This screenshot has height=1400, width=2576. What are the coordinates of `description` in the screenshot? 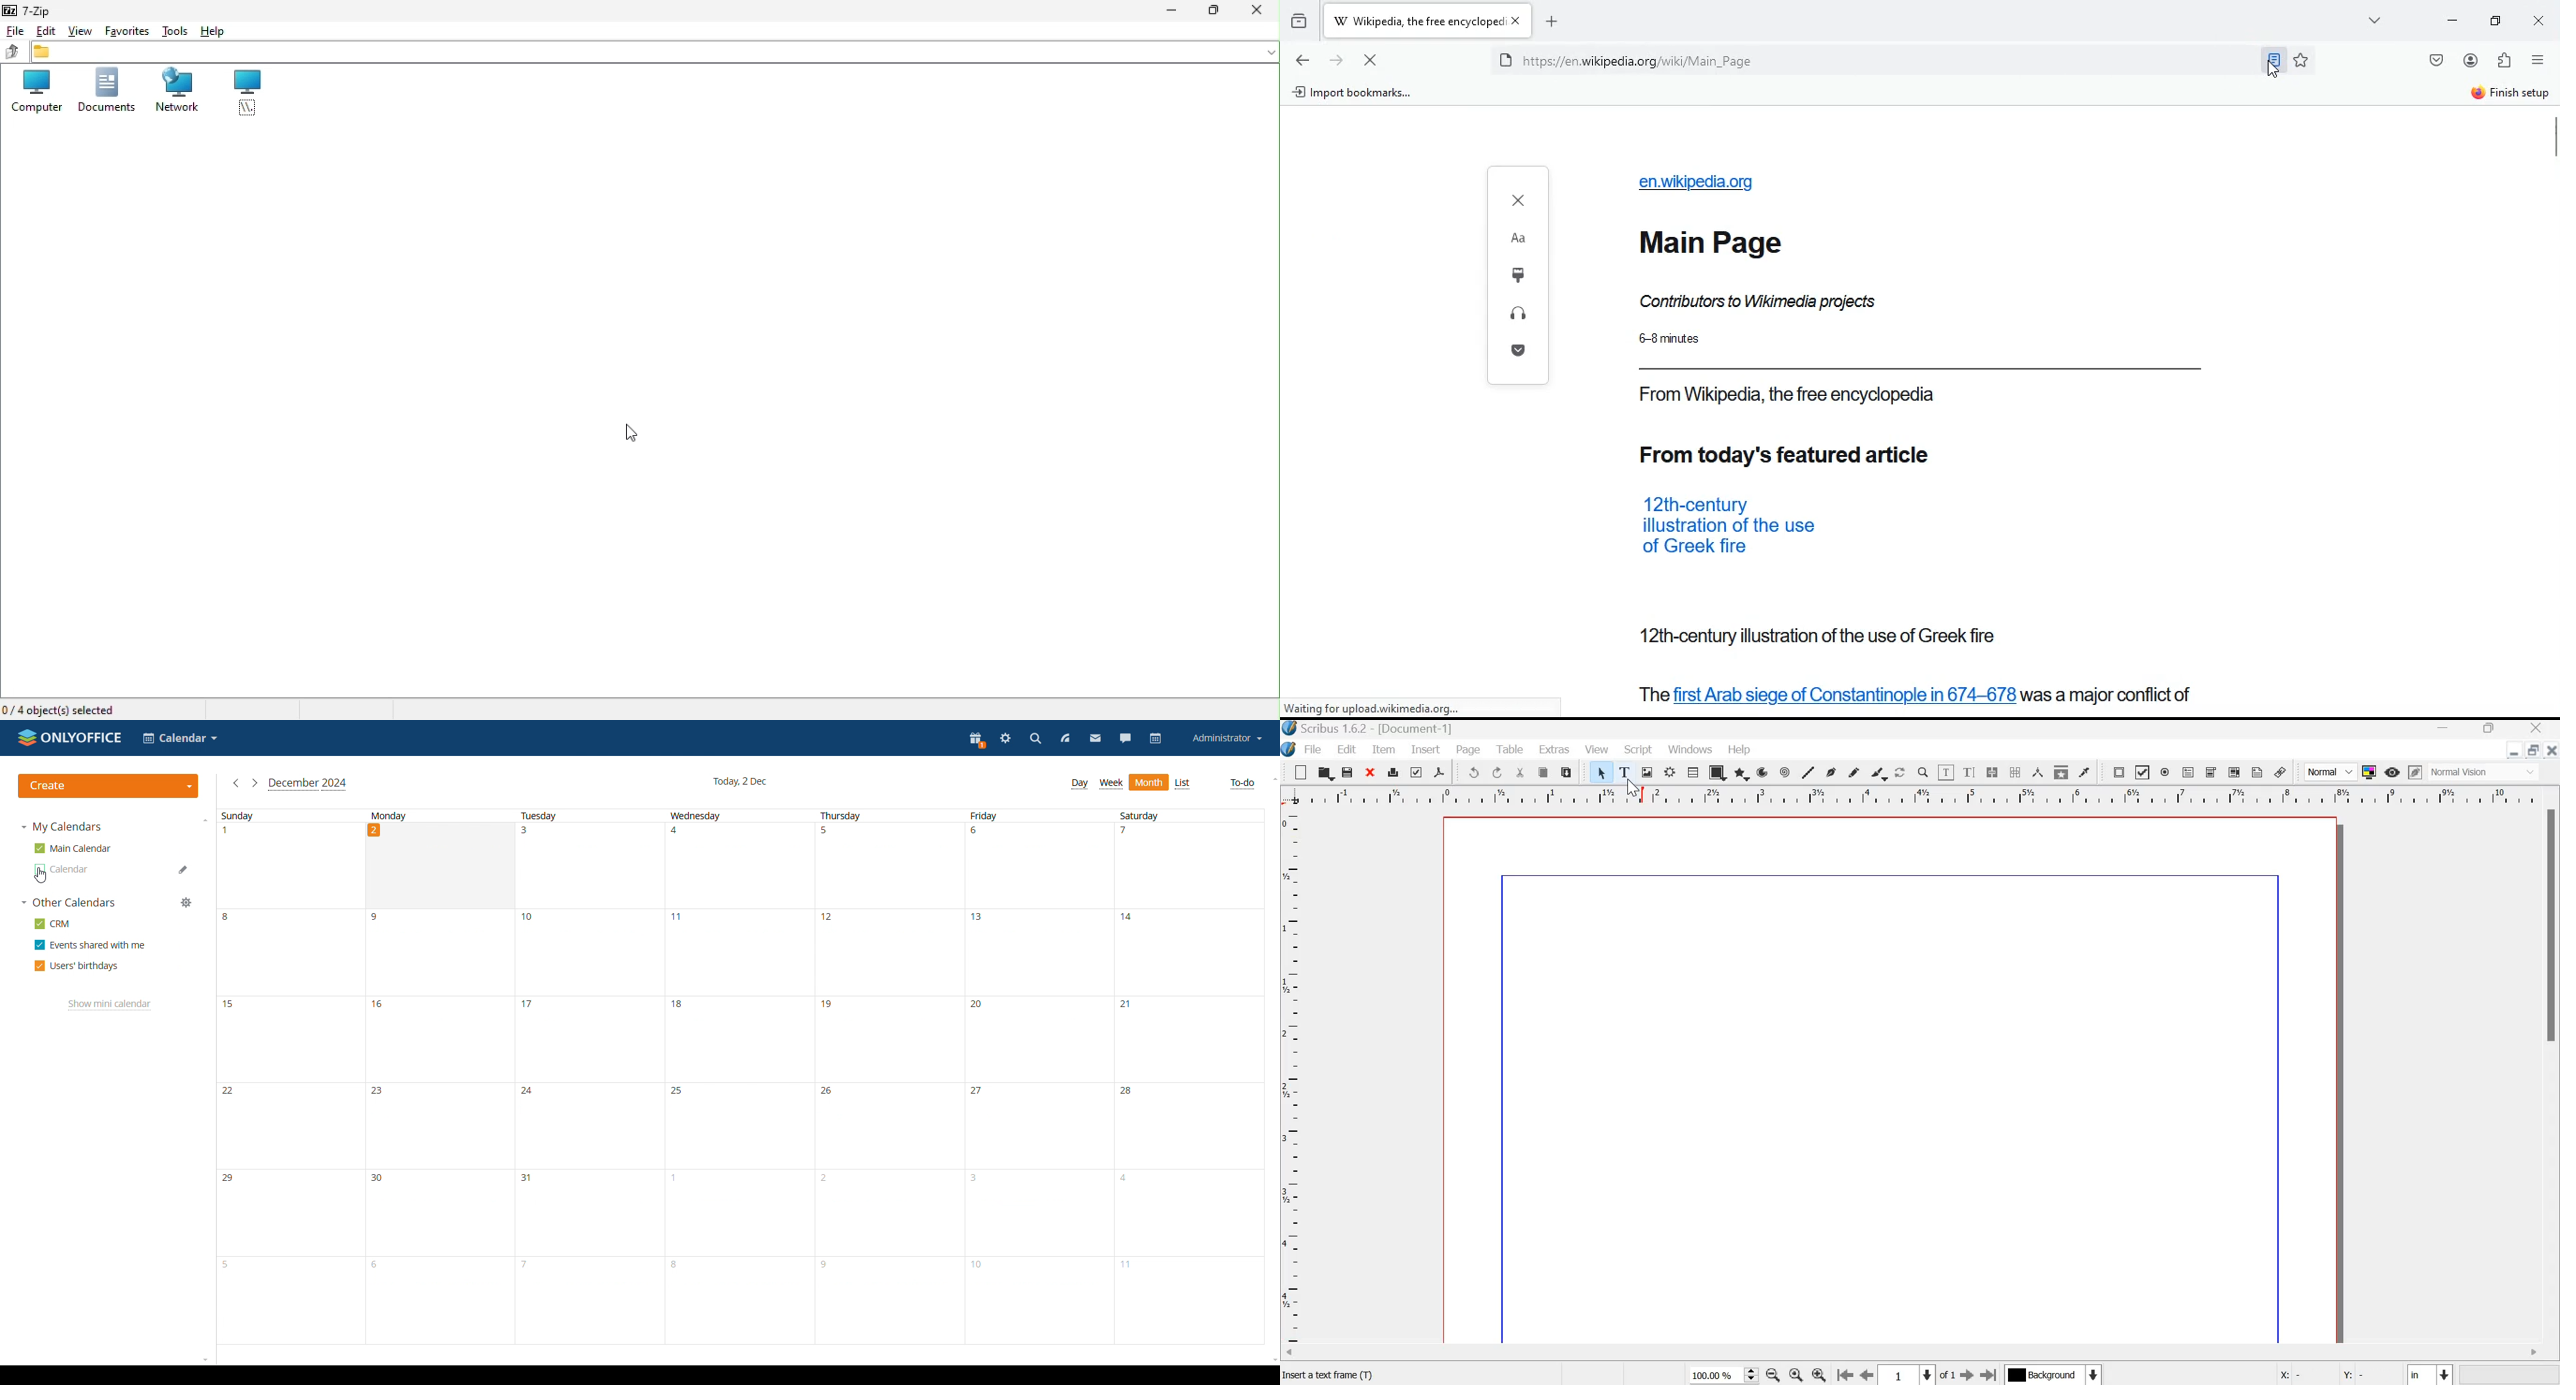 It's located at (1759, 303).